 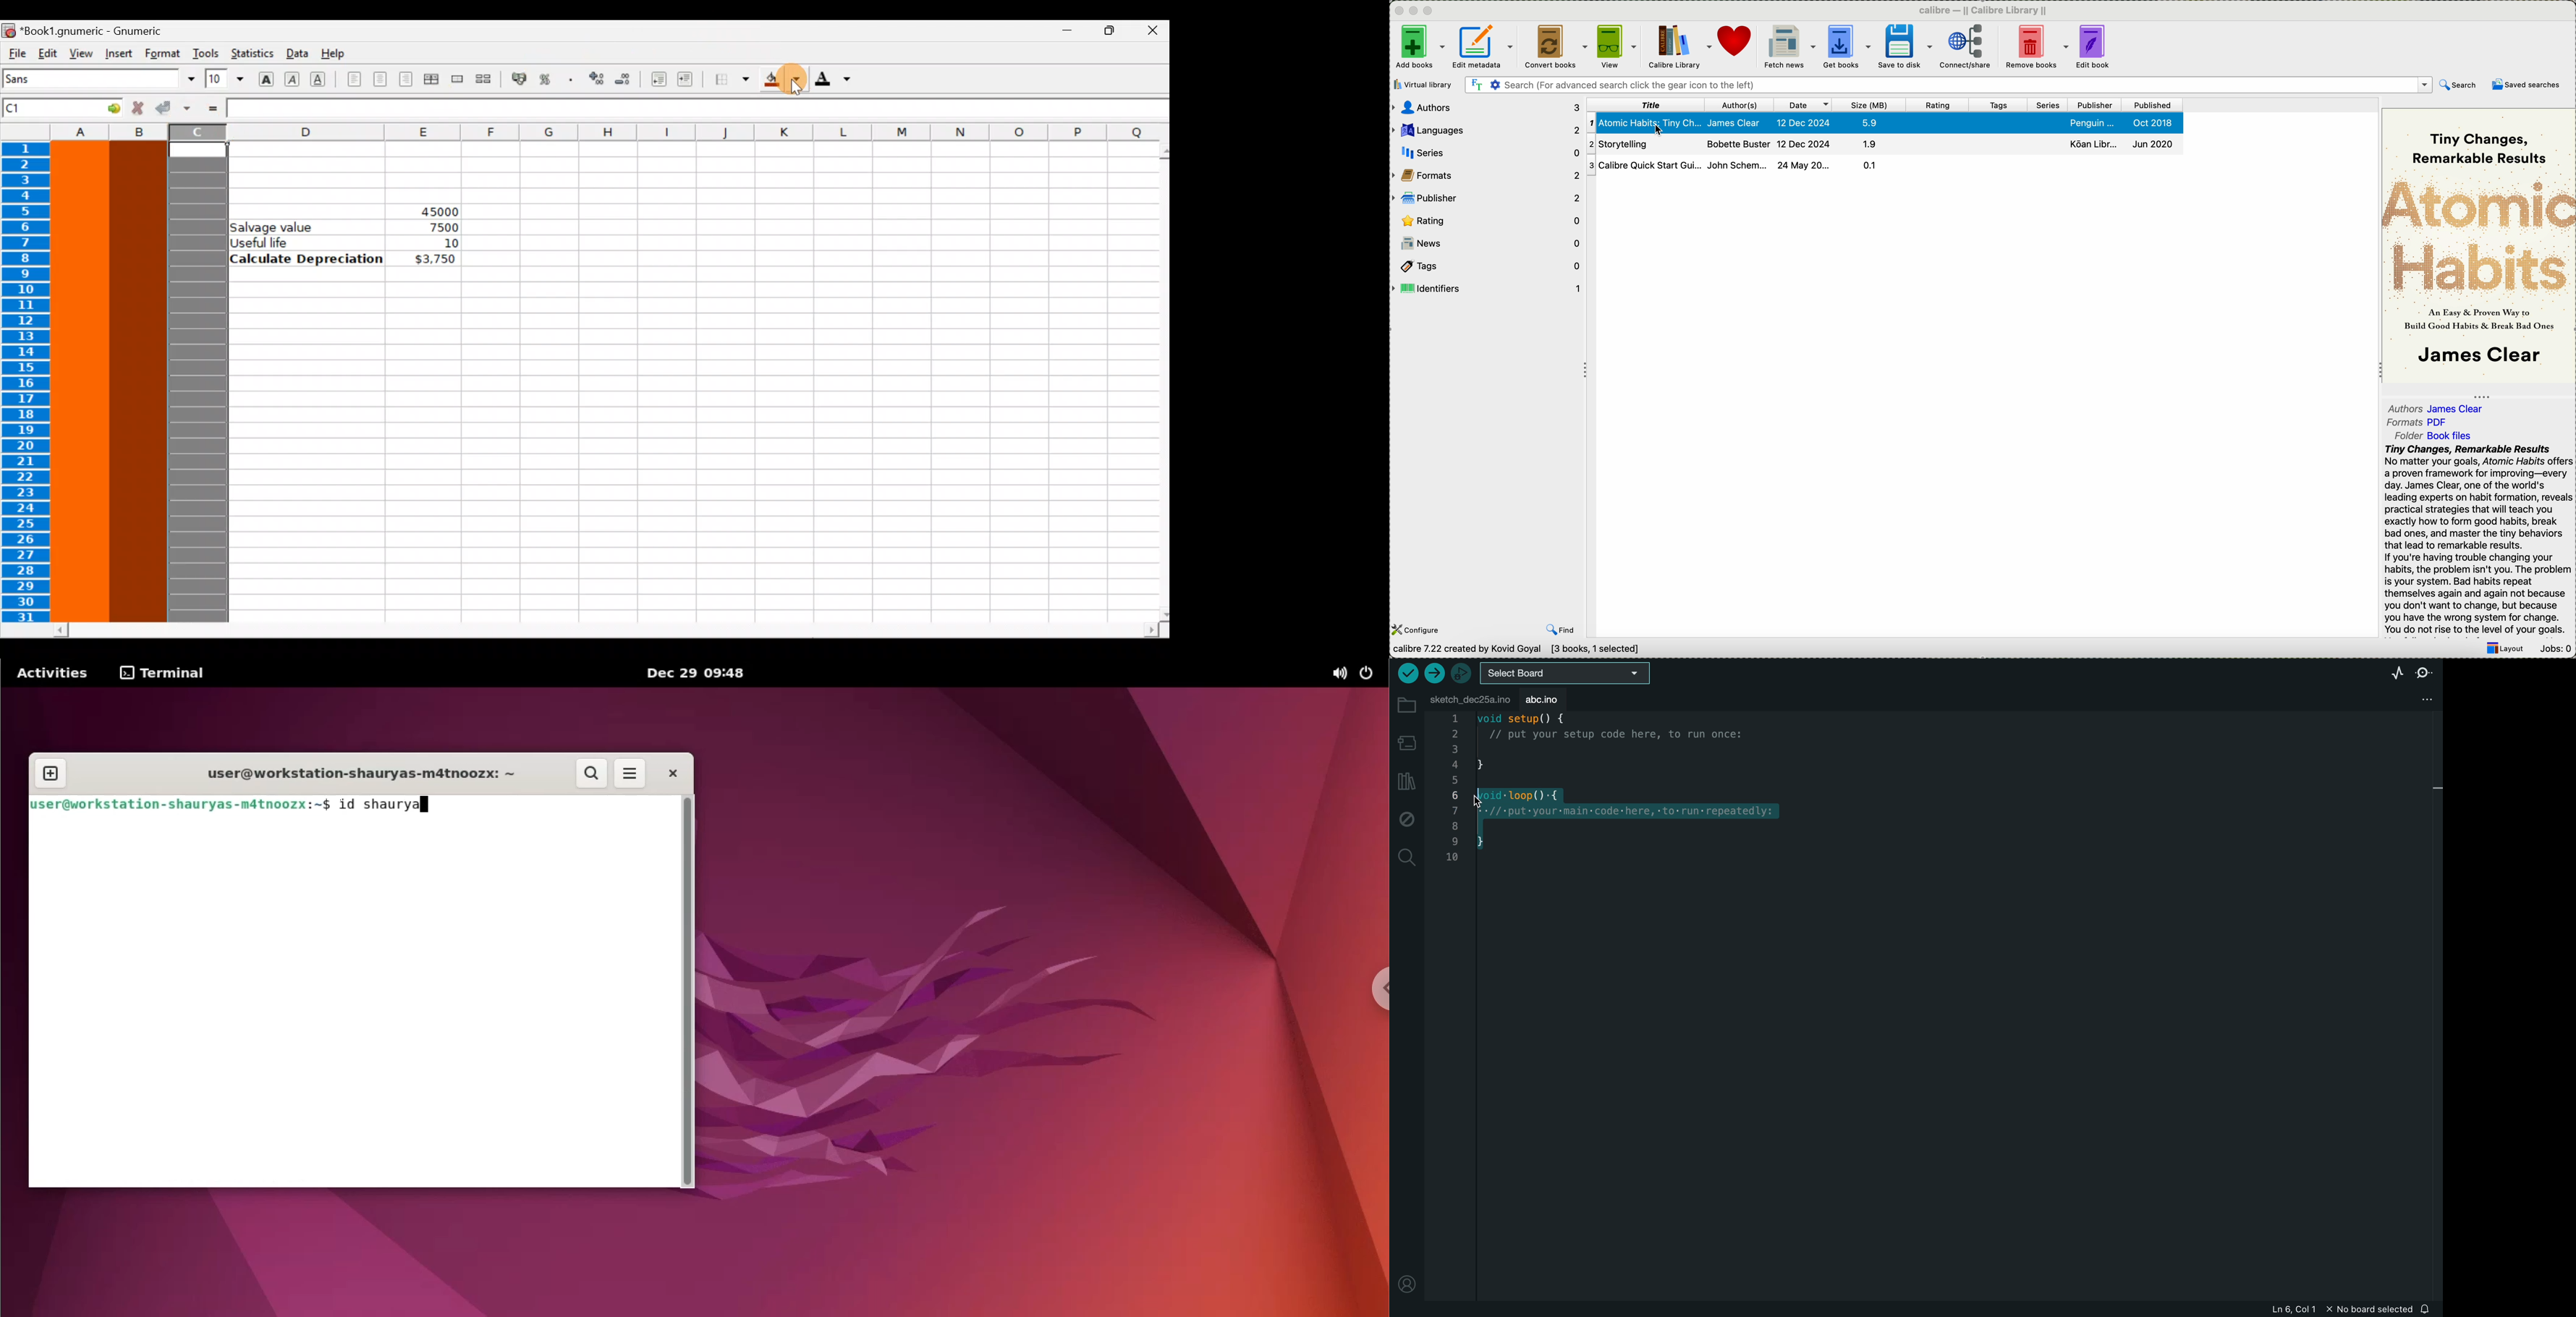 What do you see at coordinates (201, 380) in the screenshot?
I see `Column C highlighted` at bounding box center [201, 380].